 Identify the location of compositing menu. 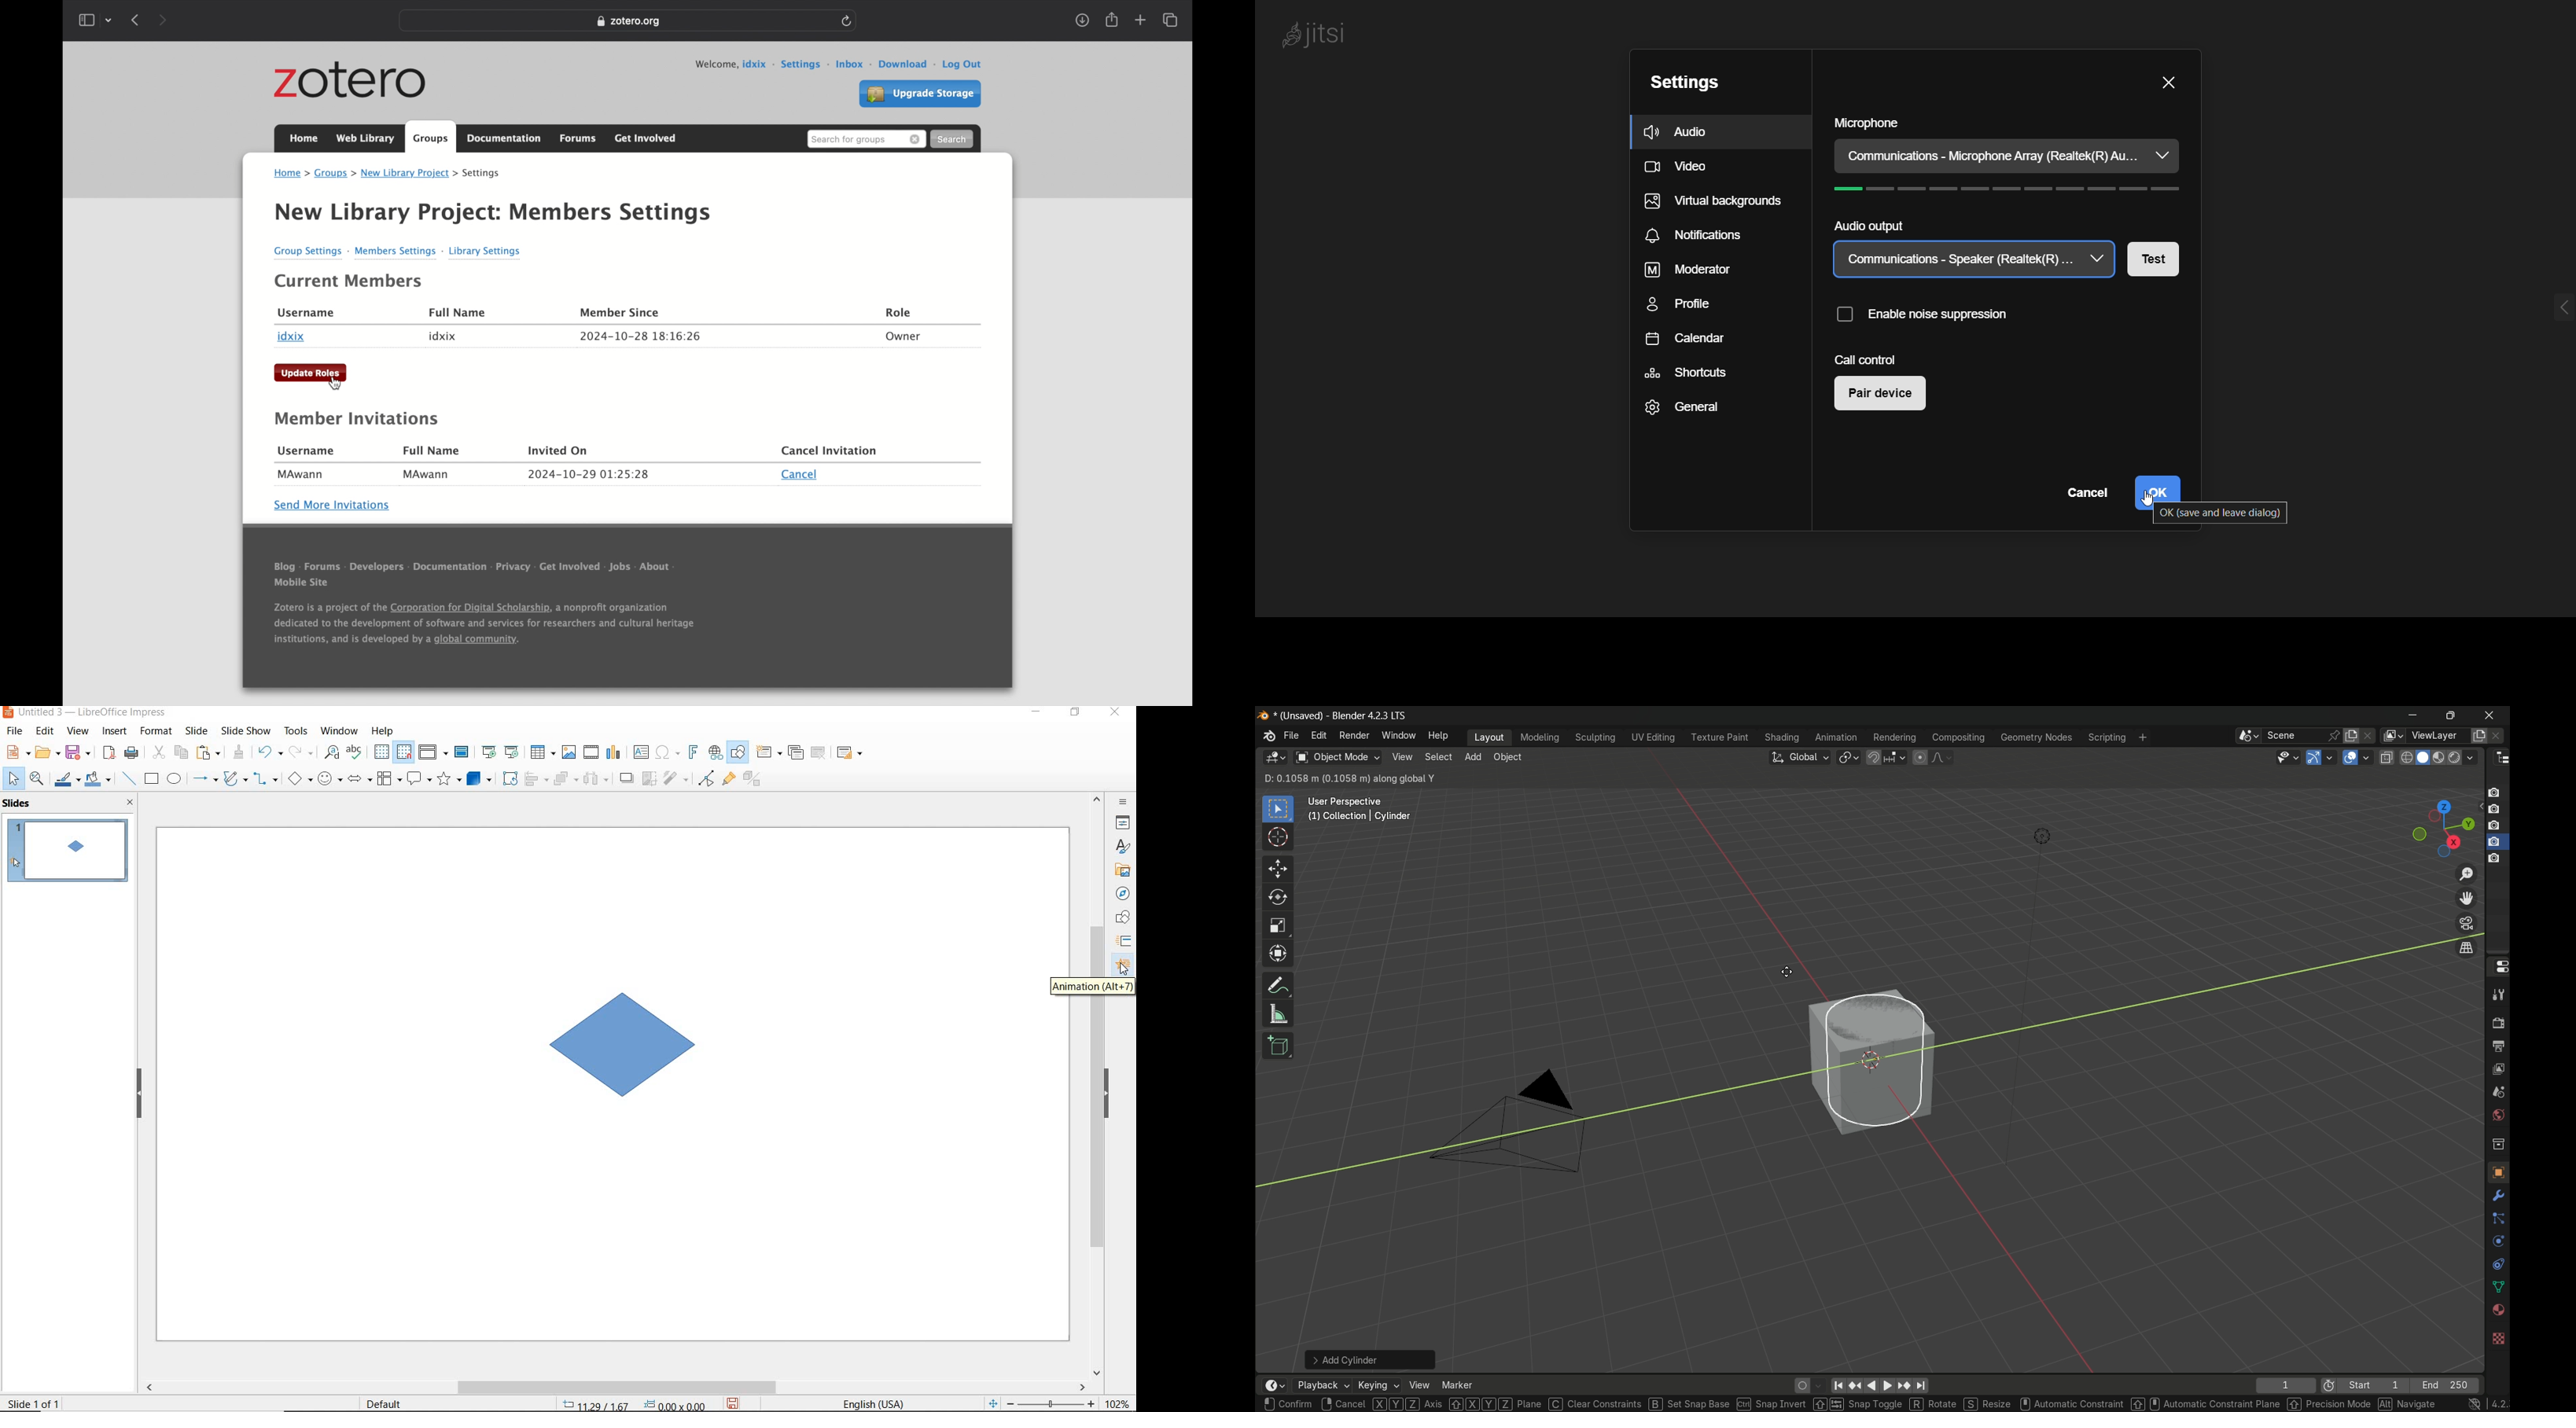
(1959, 737).